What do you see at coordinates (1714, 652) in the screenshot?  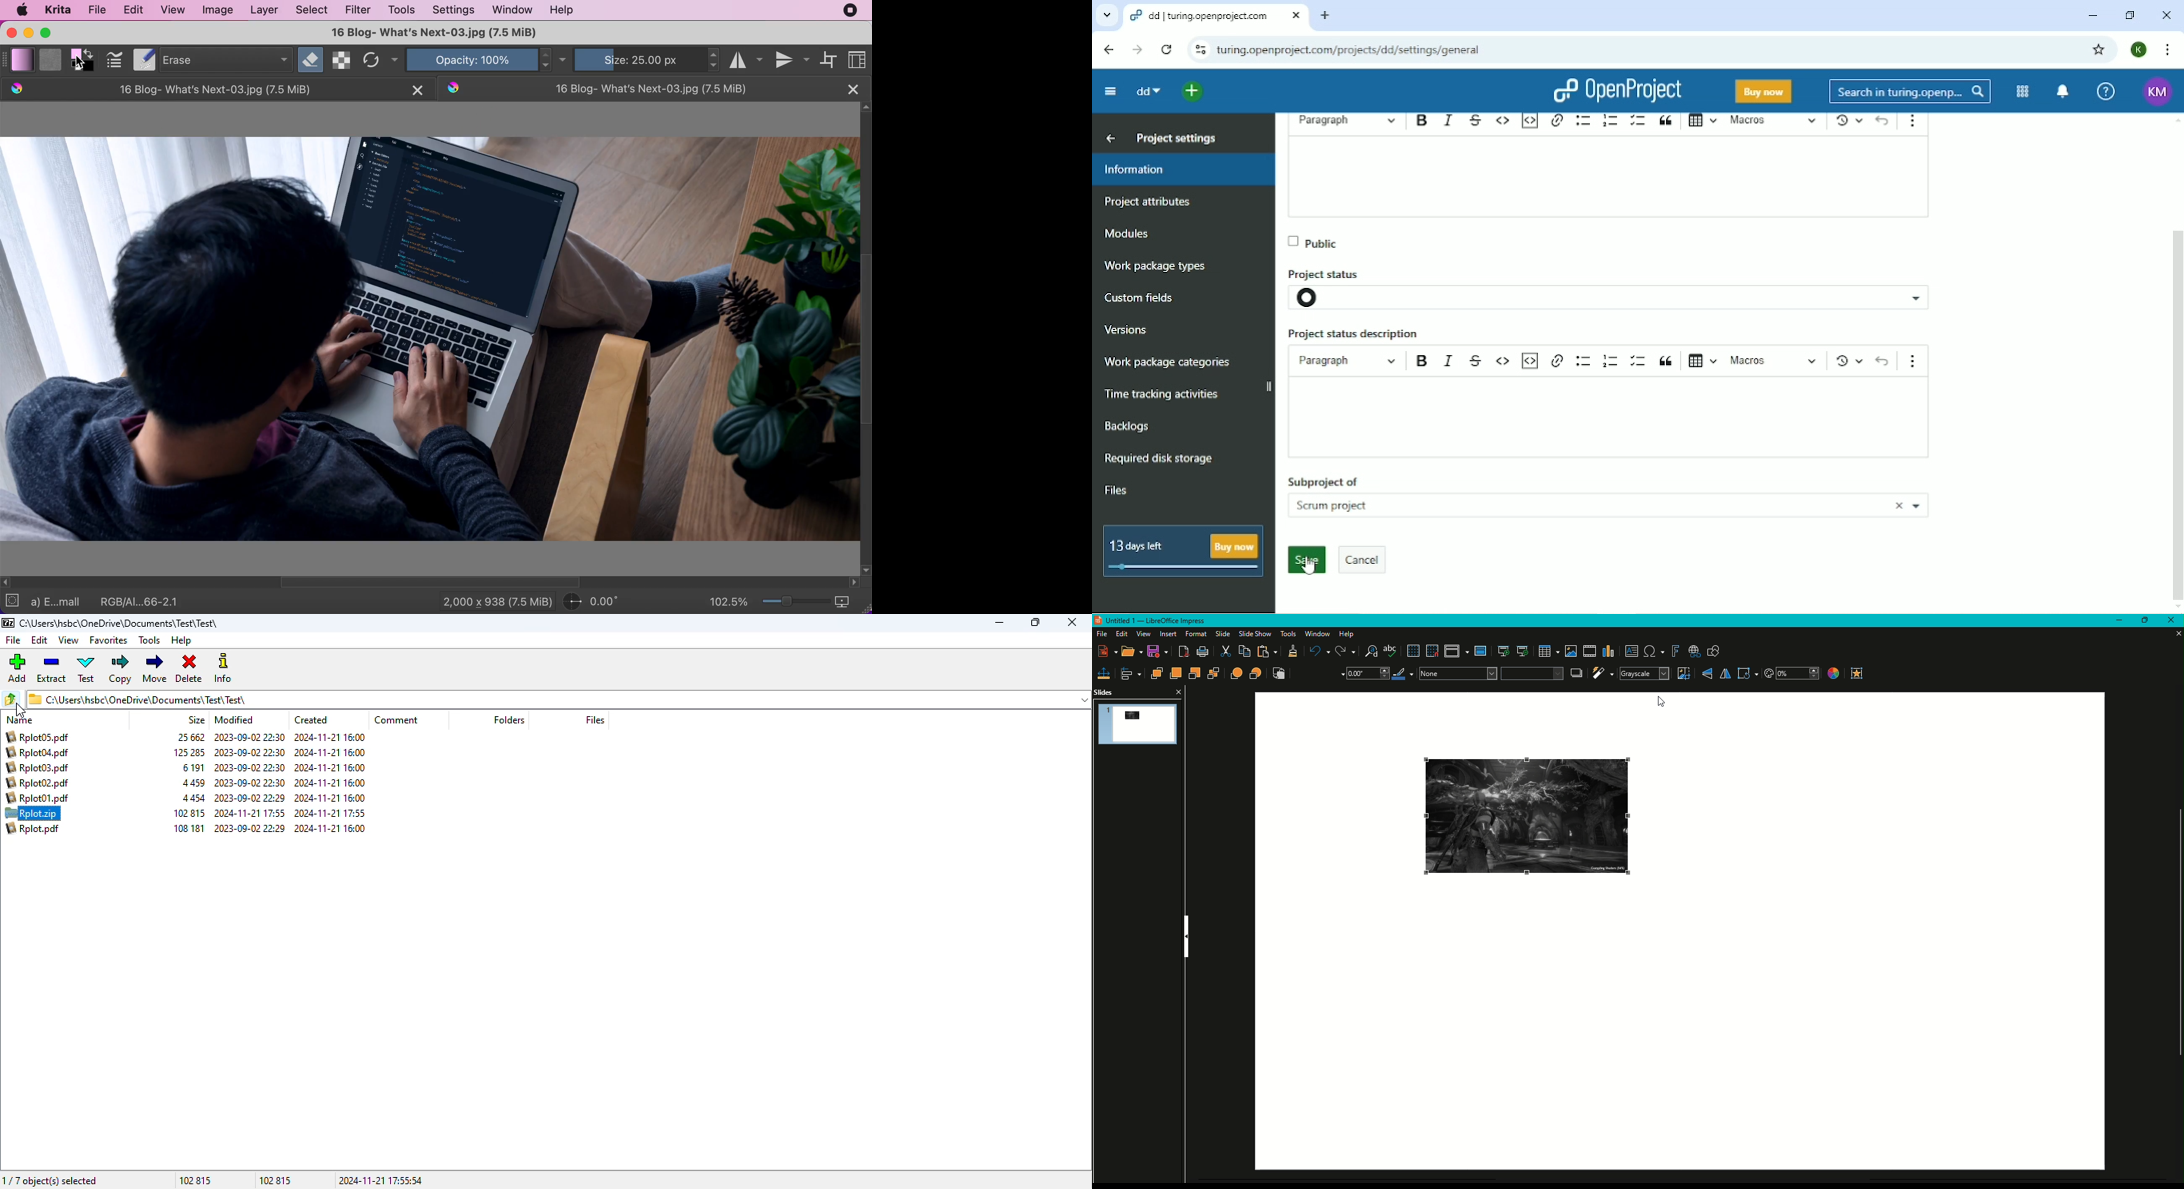 I see `Draw Function` at bounding box center [1714, 652].